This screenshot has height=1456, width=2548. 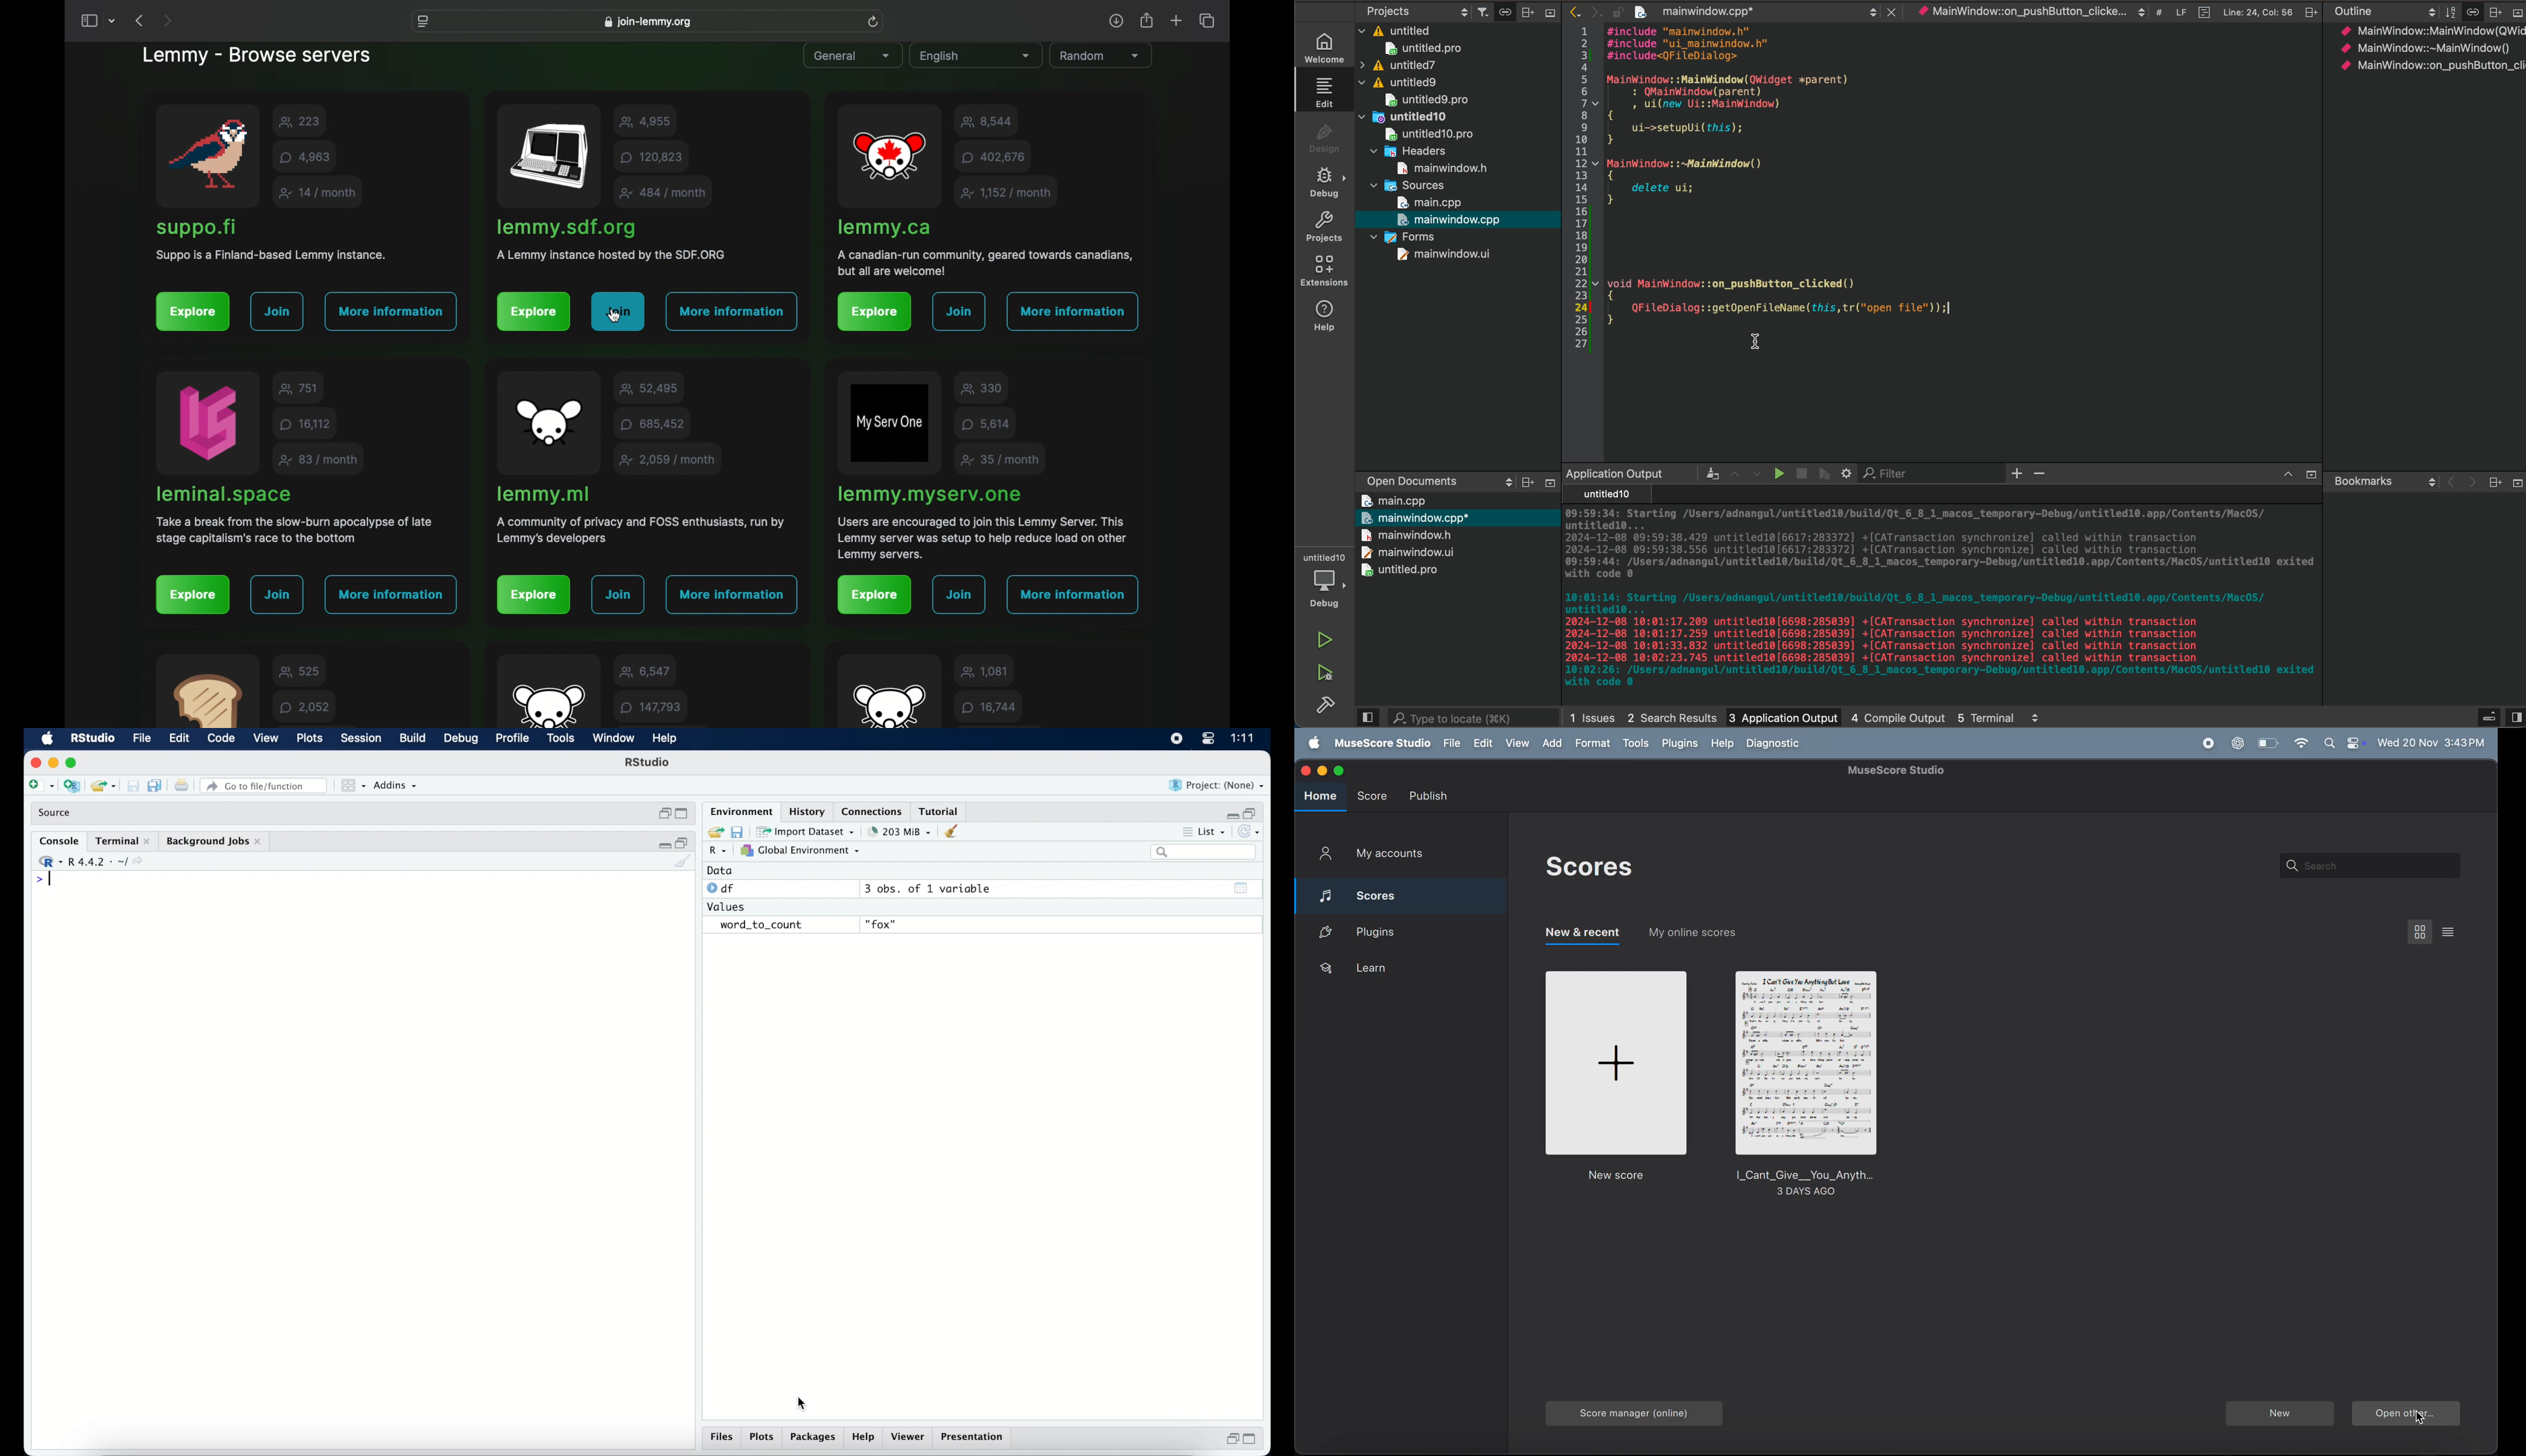 What do you see at coordinates (762, 1438) in the screenshot?
I see `plots` at bounding box center [762, 1438].